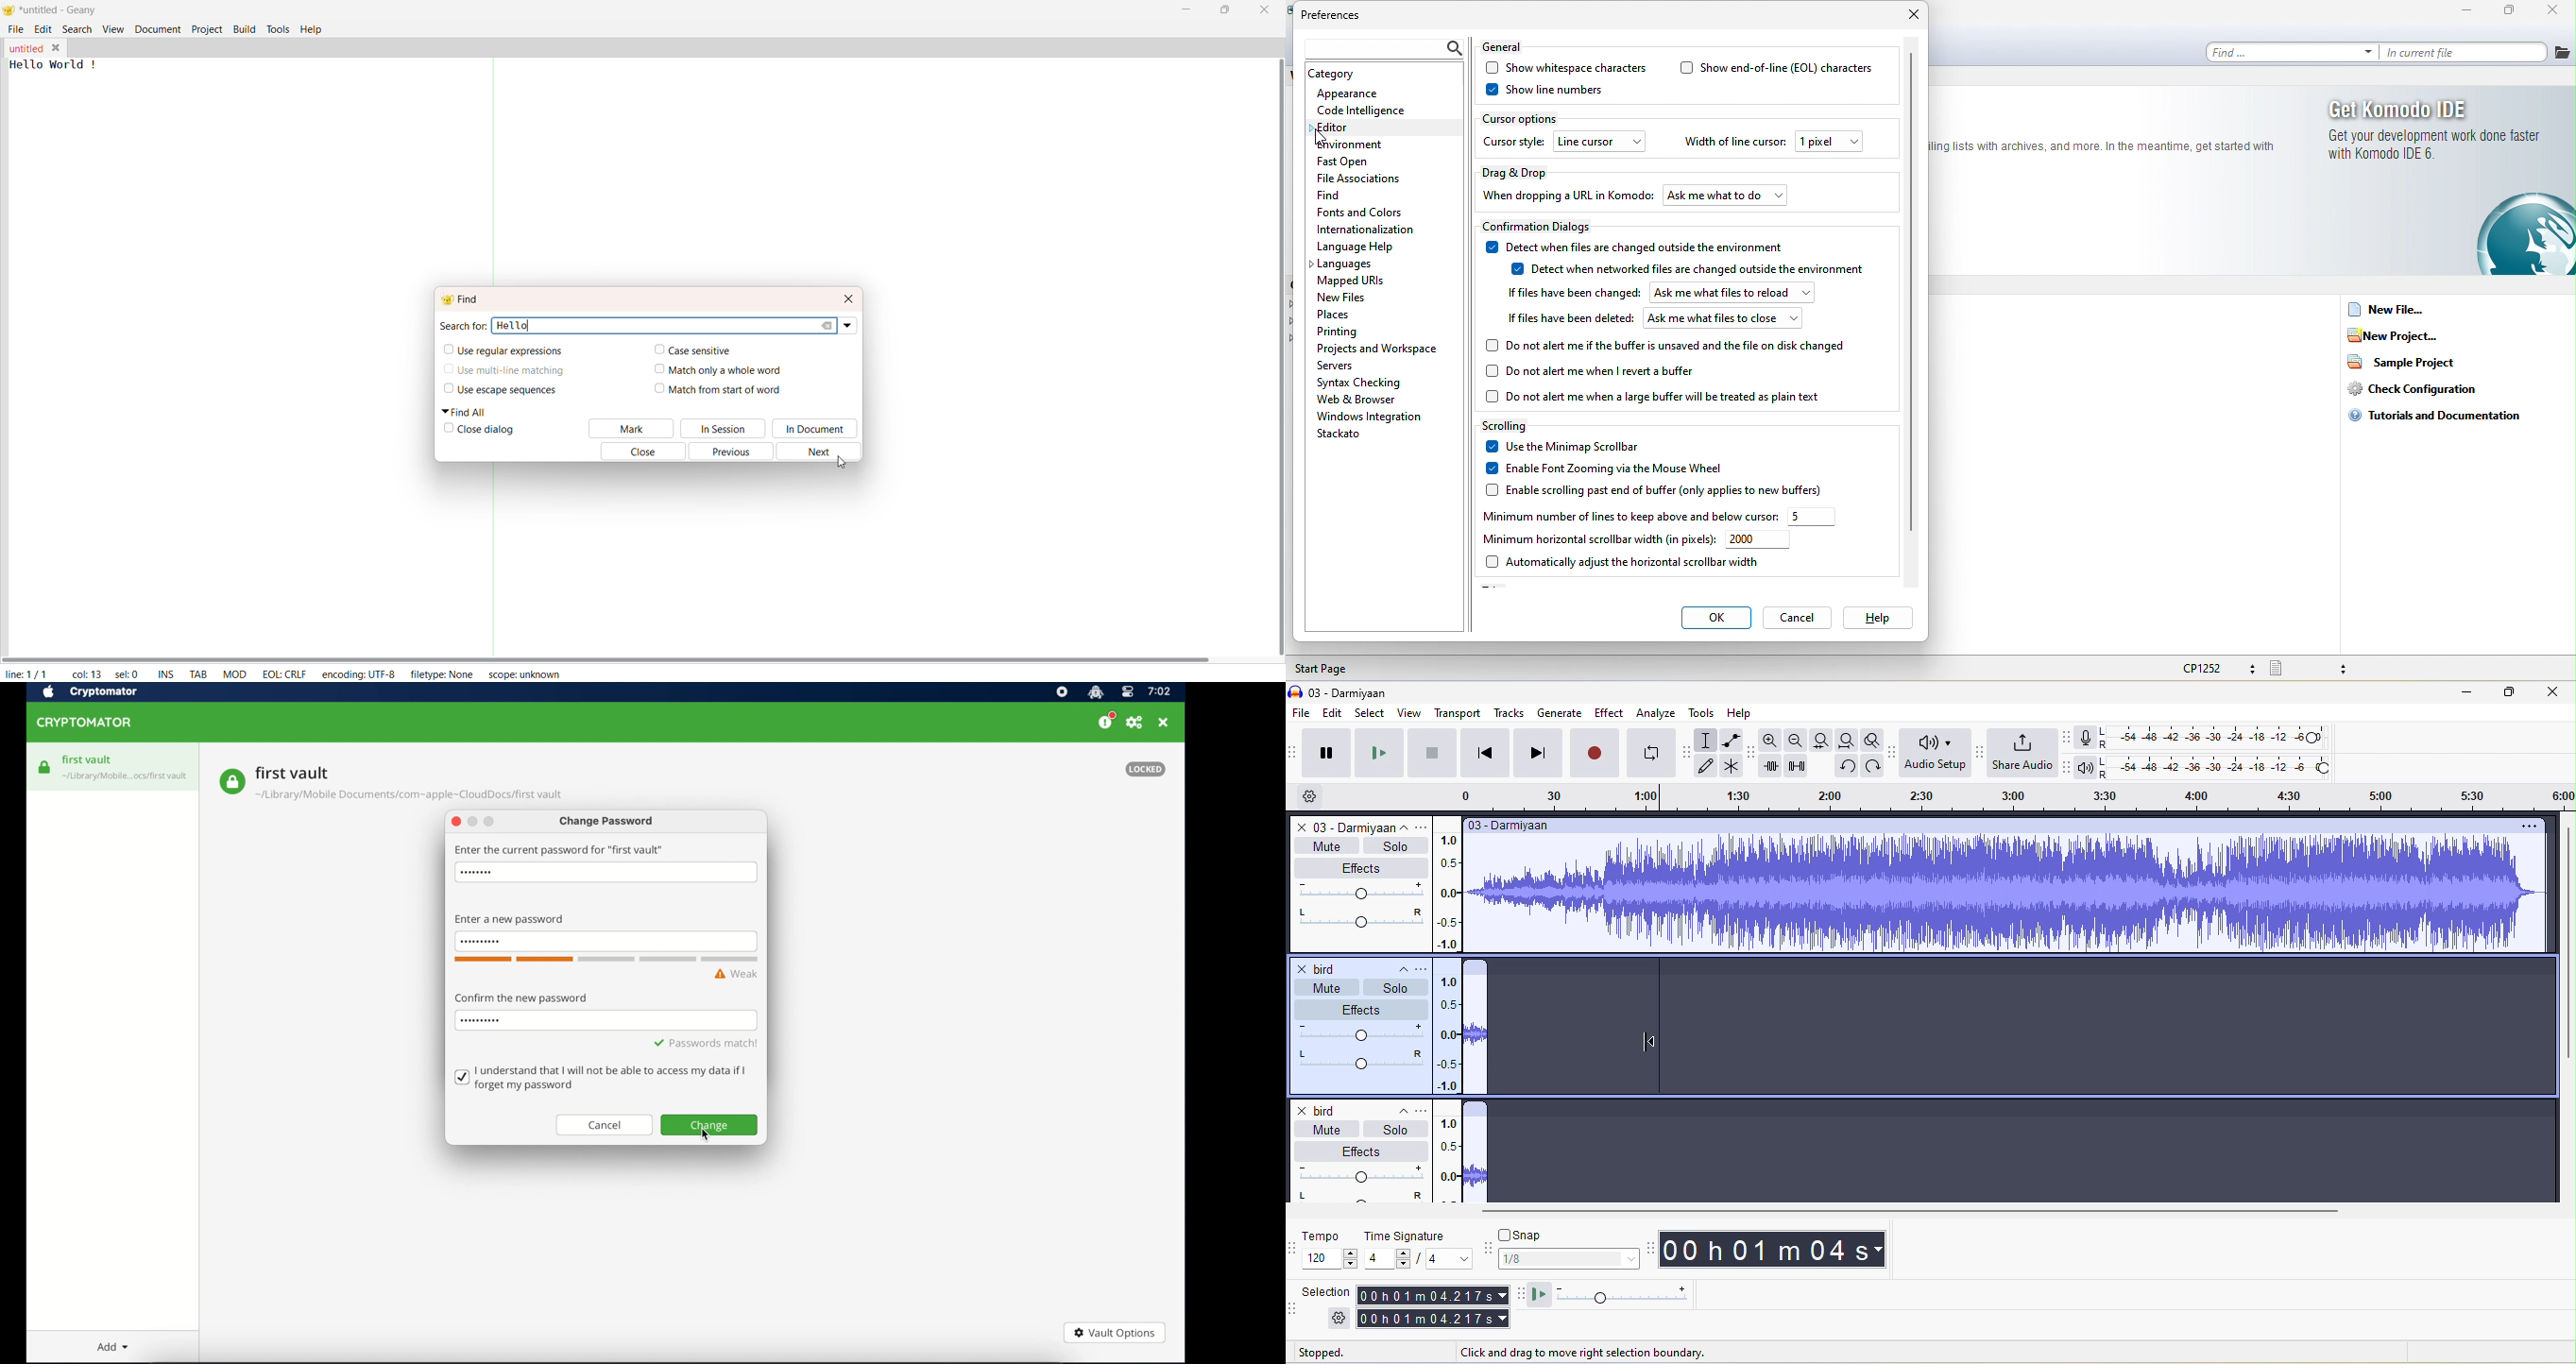 The height and width of the screenshot is (1372, 2576). What do you see at coordinates (1710, 740) in the screenshot?
I see `selection tool` at bounding box center [1710, 740].